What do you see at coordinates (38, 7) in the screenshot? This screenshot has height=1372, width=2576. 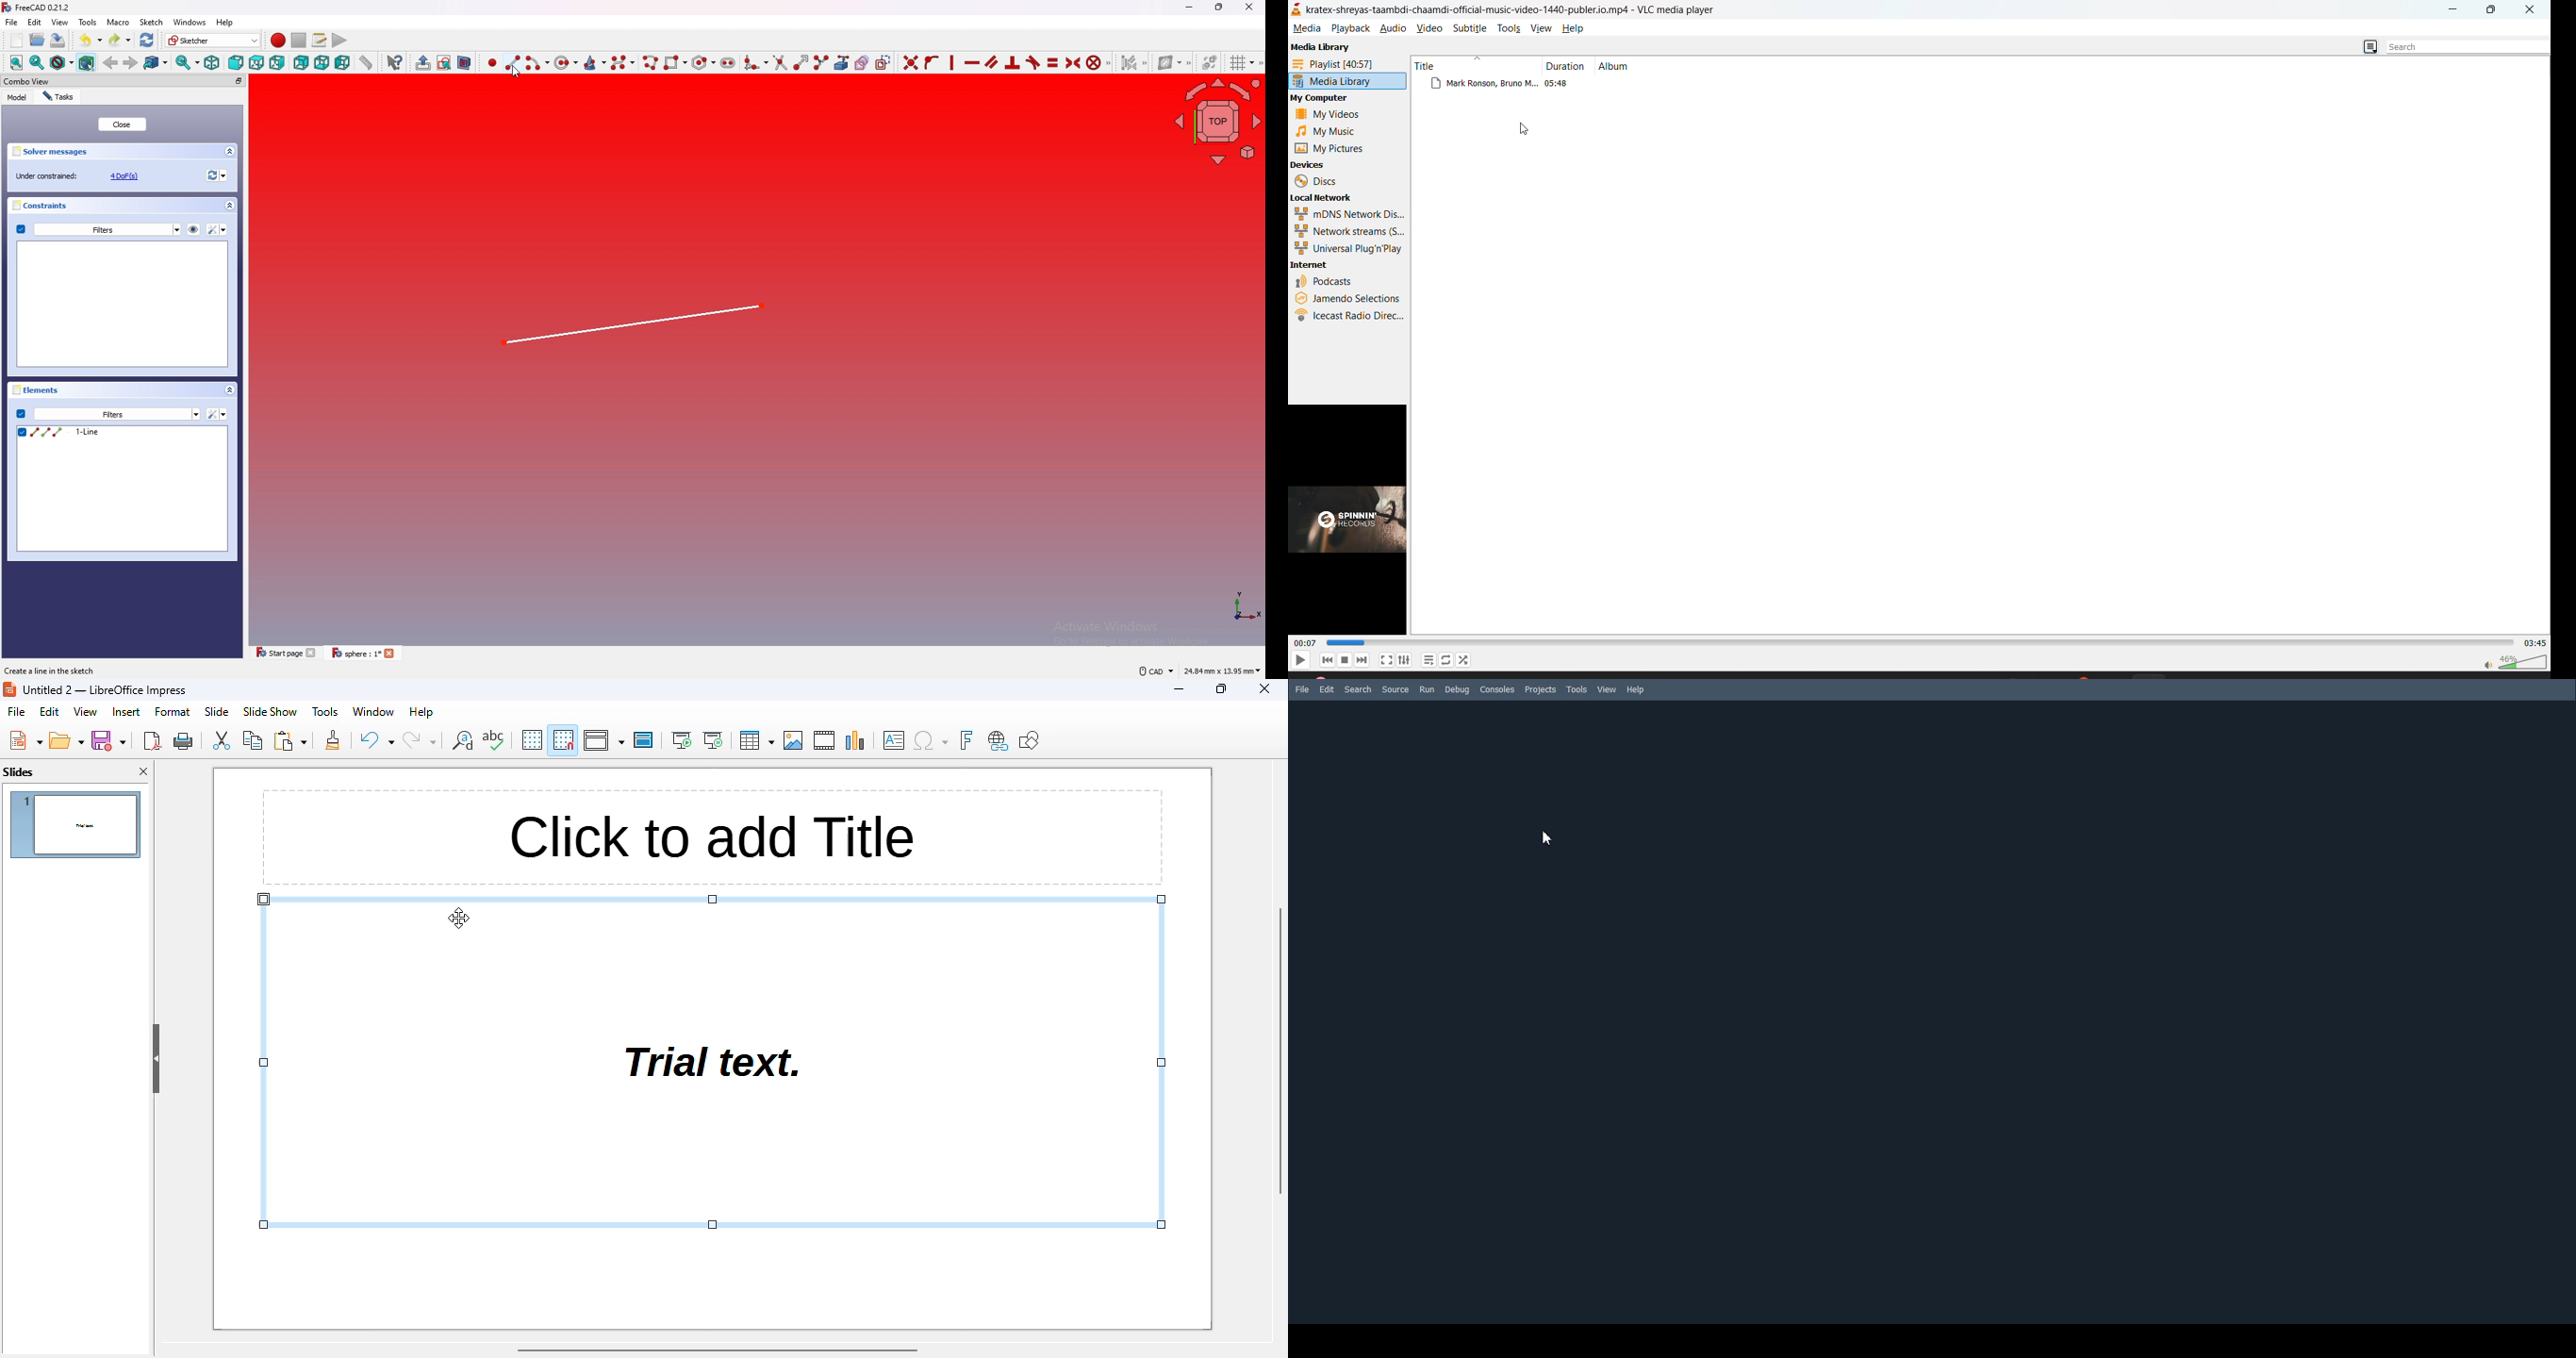 I see `FreeCAD 0.21.2` at bounding box center [38, 7].